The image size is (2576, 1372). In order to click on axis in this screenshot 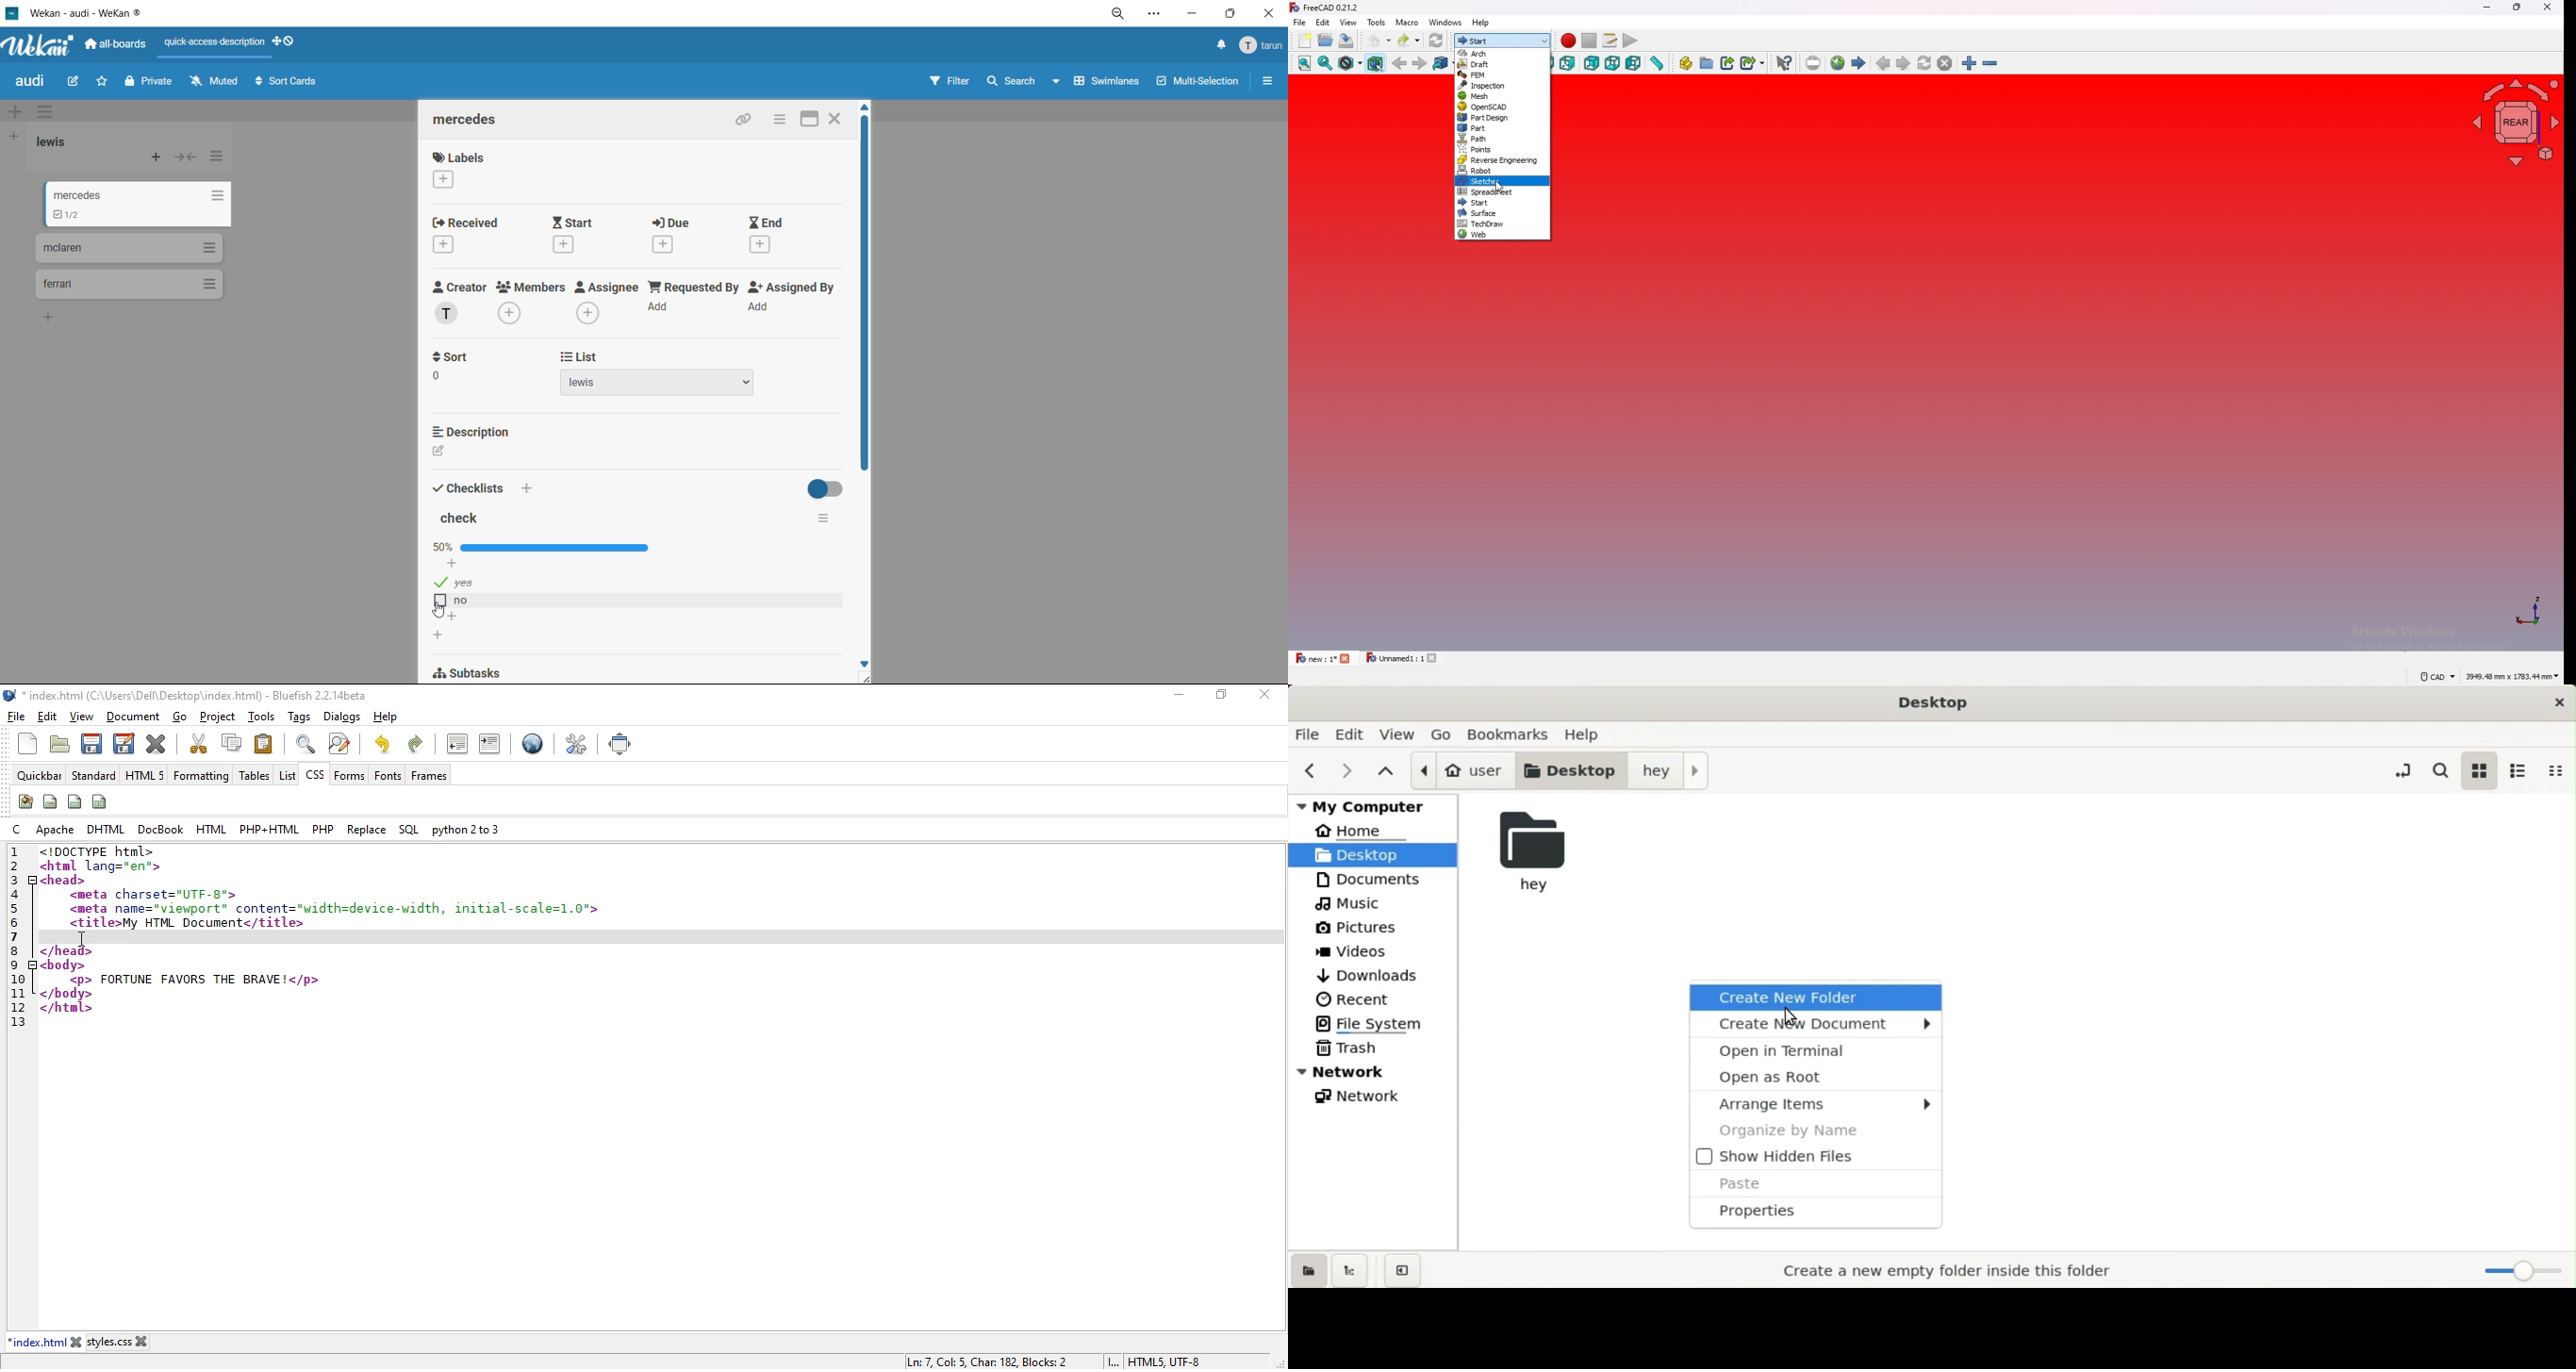, I will do `click(2533, 611)`.